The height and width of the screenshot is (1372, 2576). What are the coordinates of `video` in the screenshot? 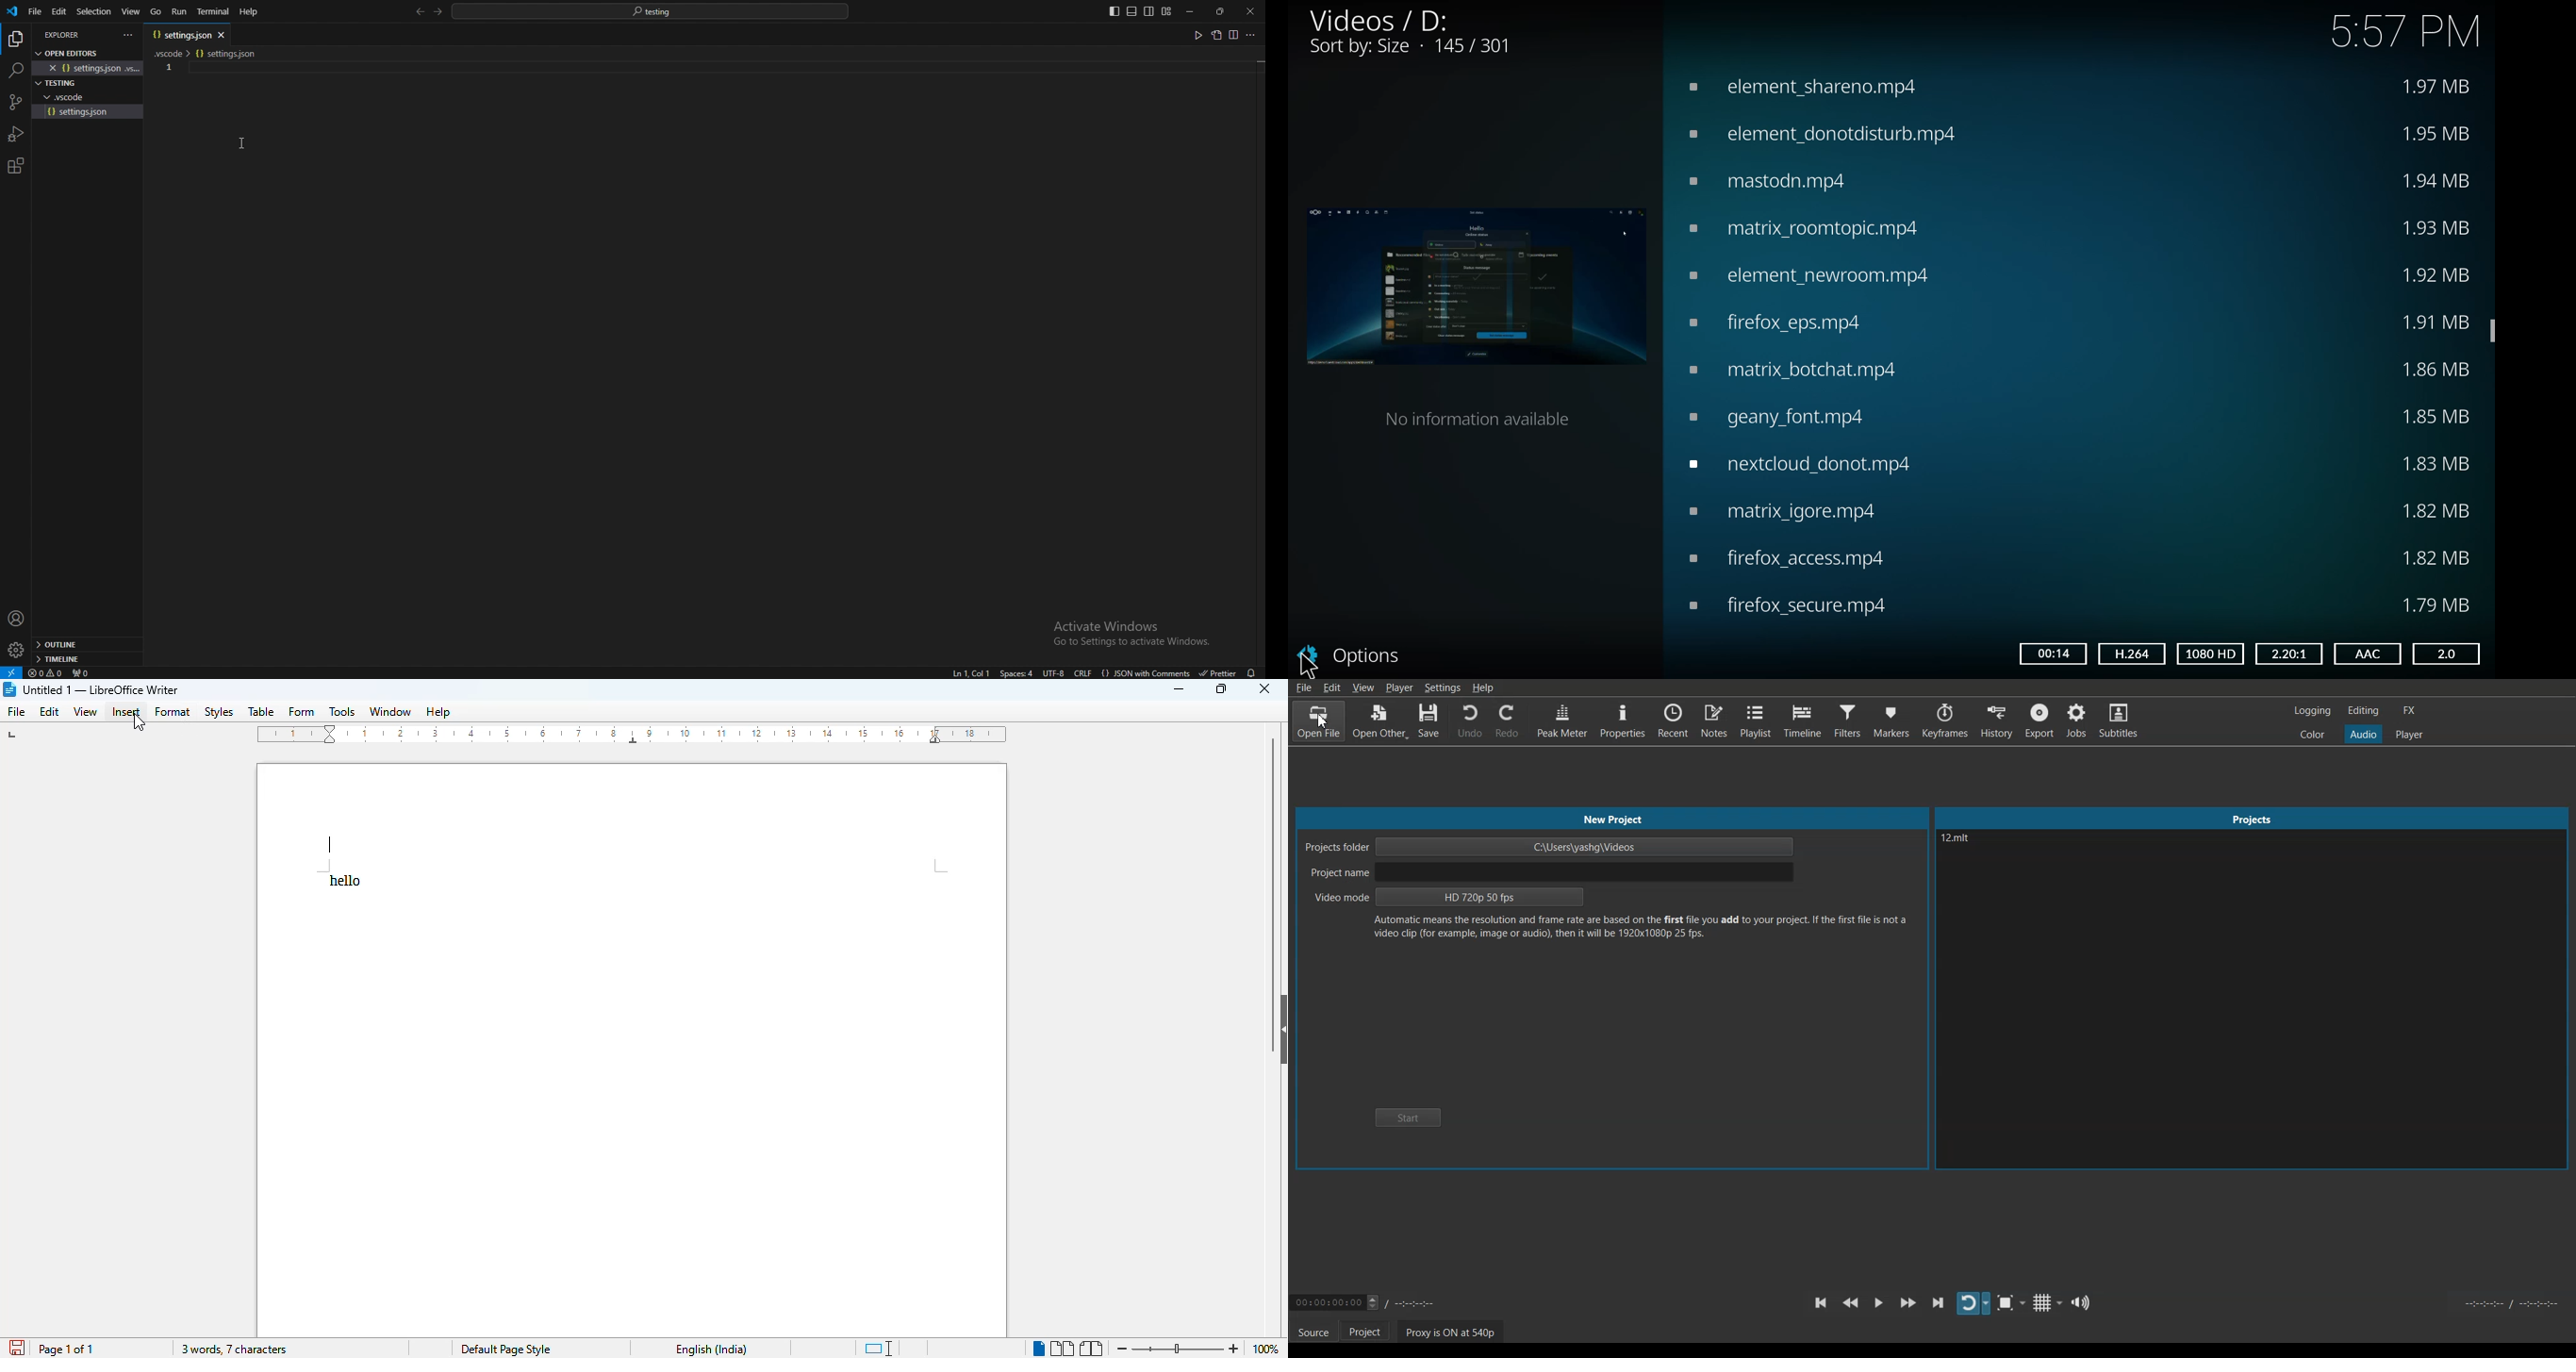 It's located at (1788, 604).